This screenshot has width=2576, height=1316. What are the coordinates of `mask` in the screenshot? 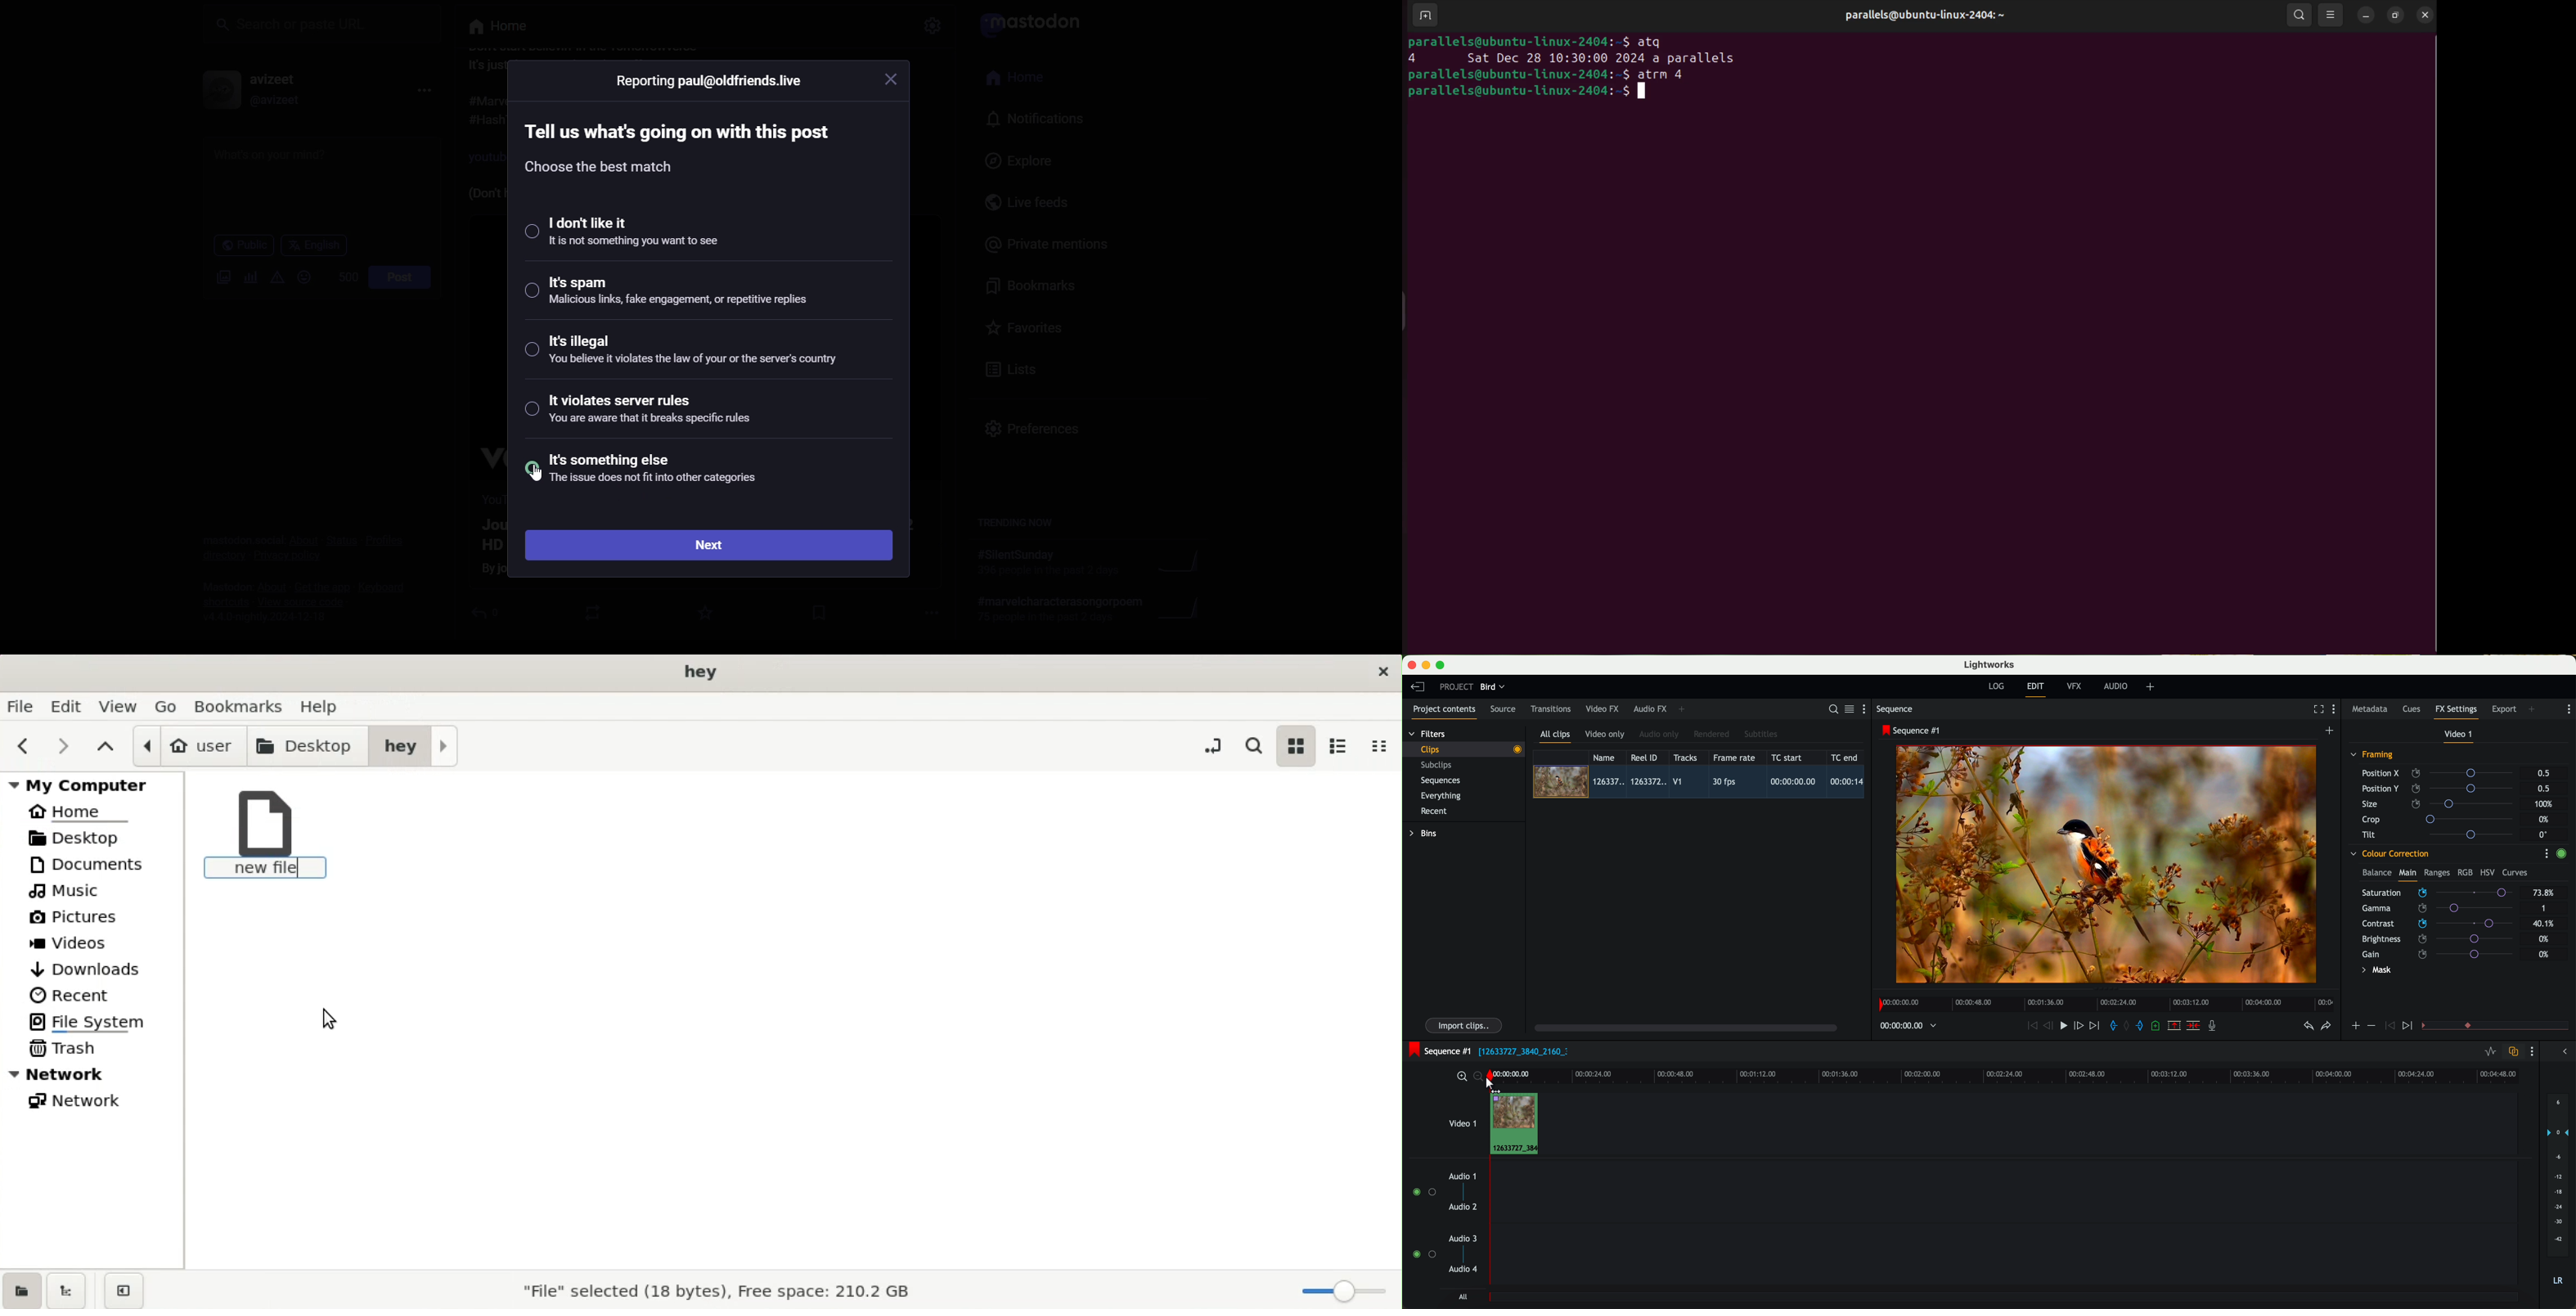 It's located at (2375, 971).